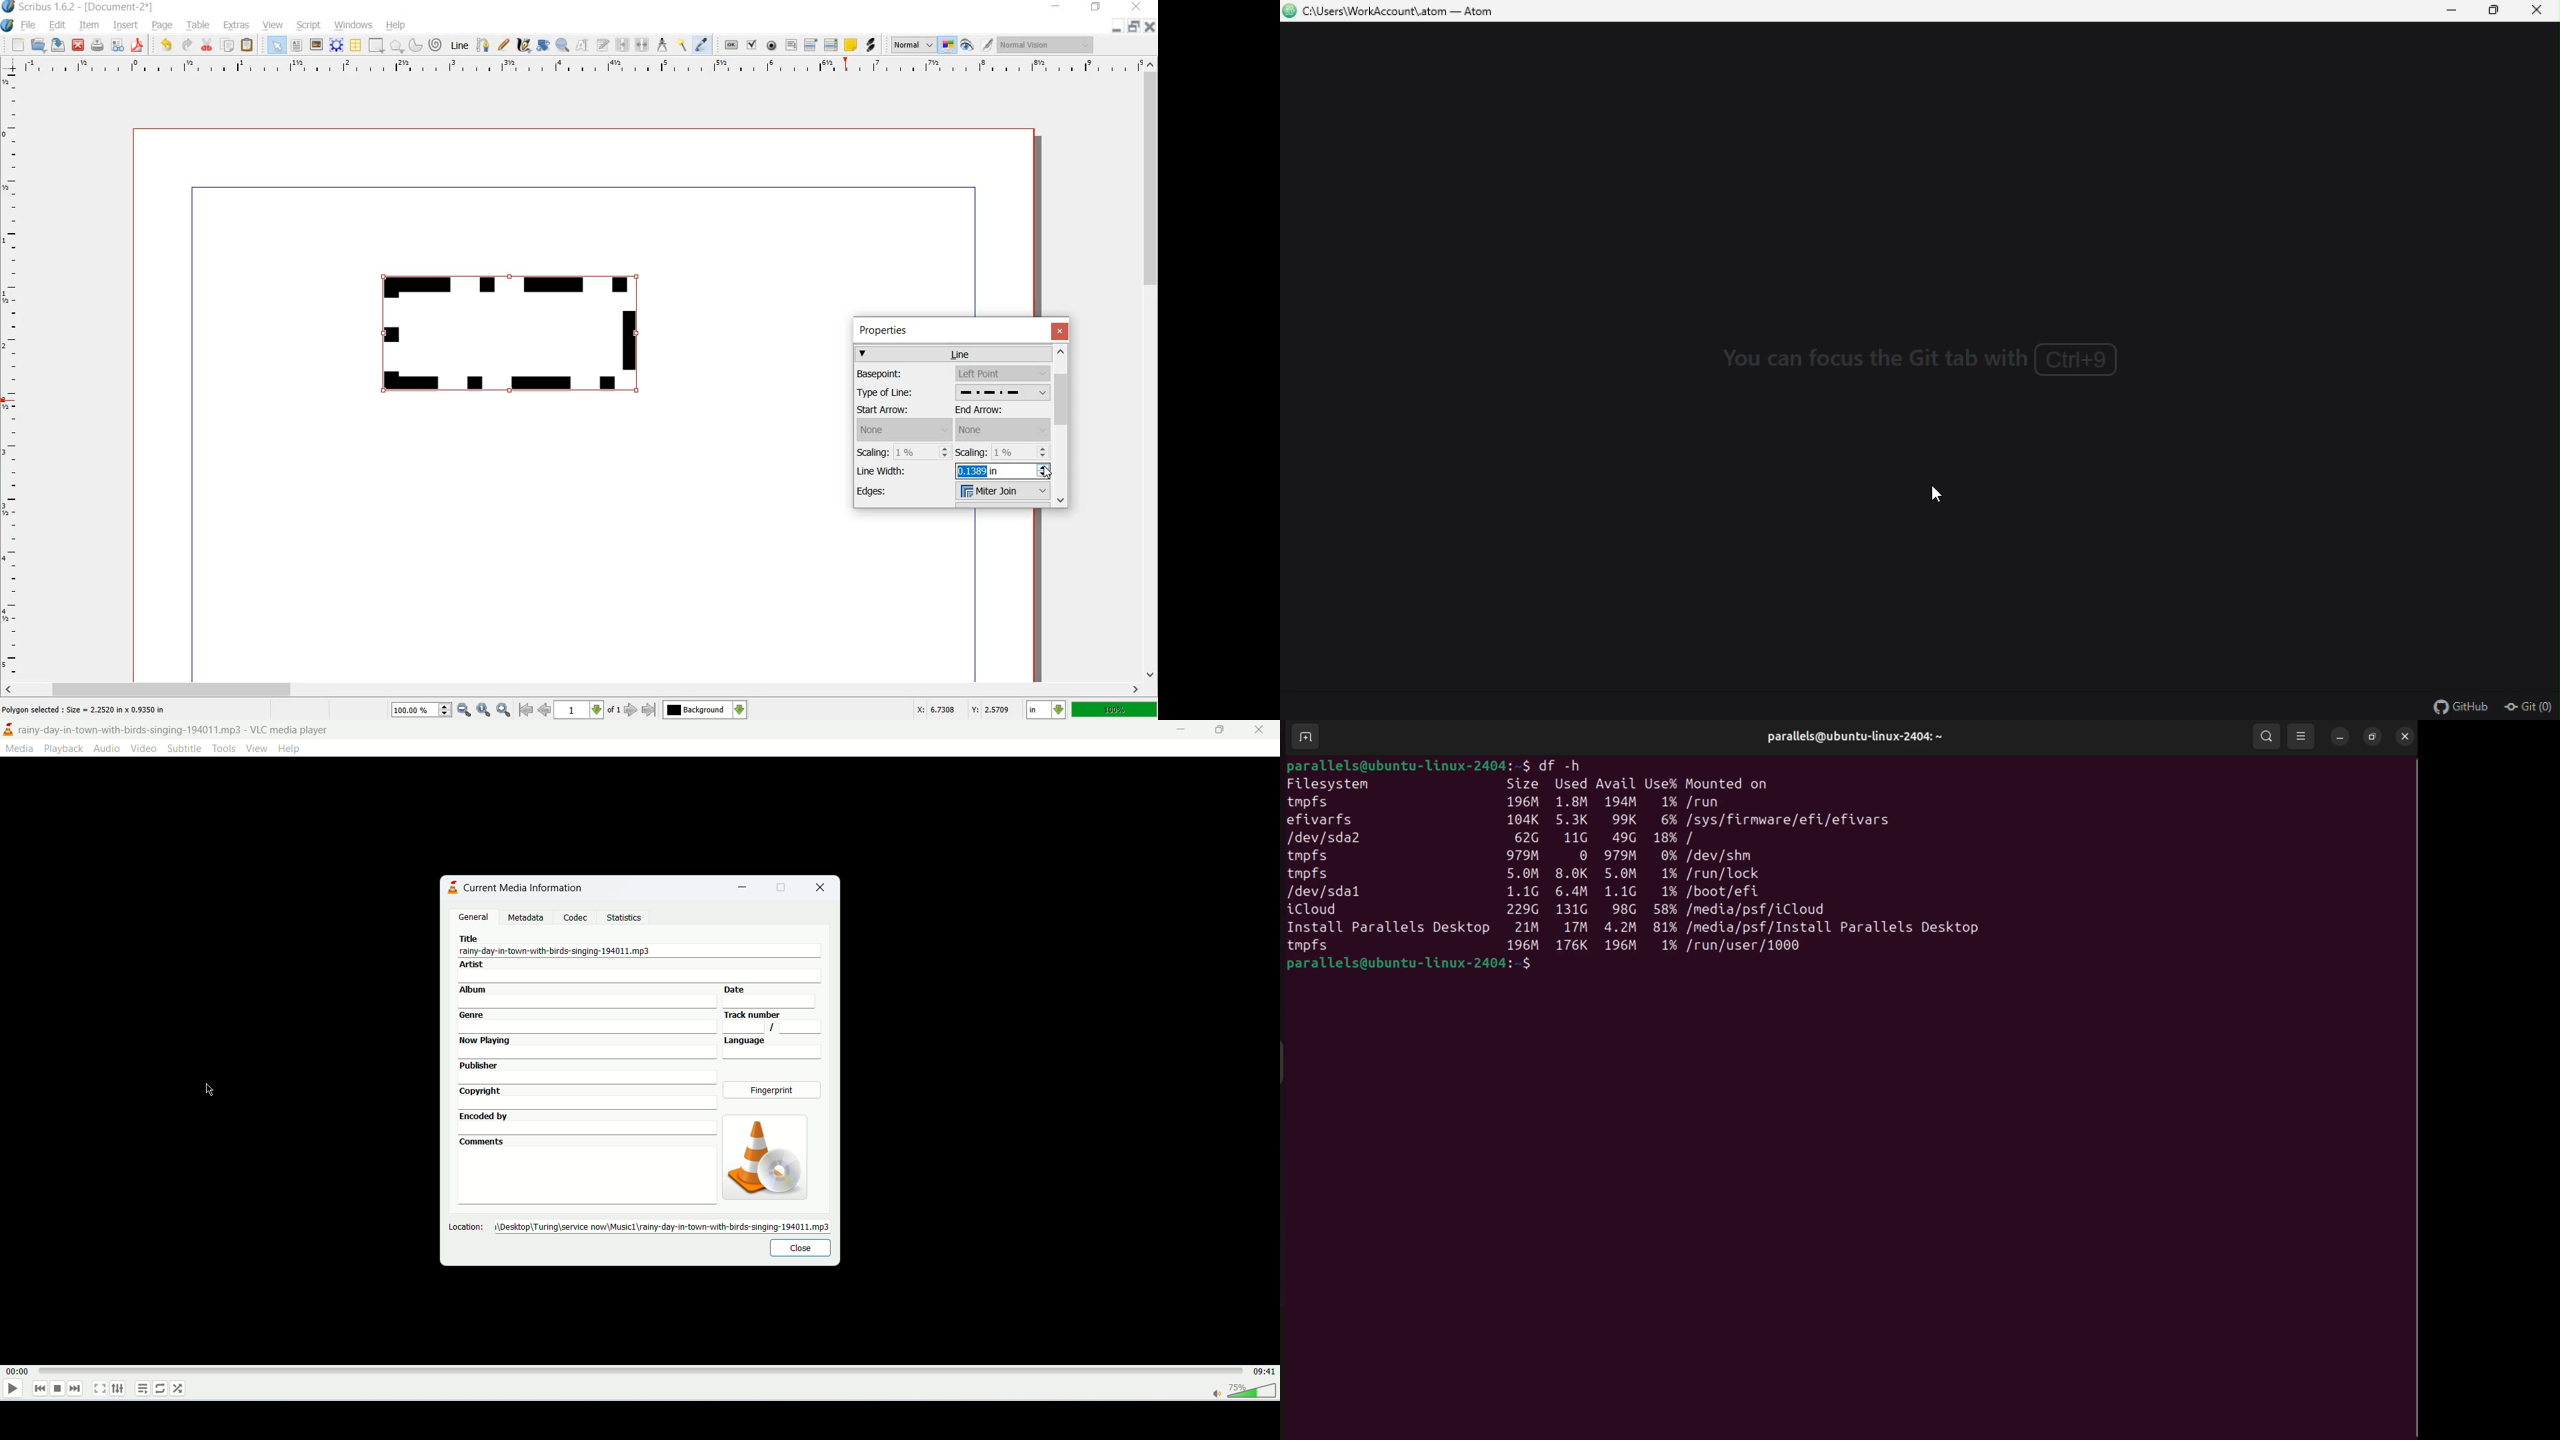 The image size is (2576, 1456). What do you see at coordinates (625, 919) in the screenshot?
I see `statistics` at bounding box center [625, 919].